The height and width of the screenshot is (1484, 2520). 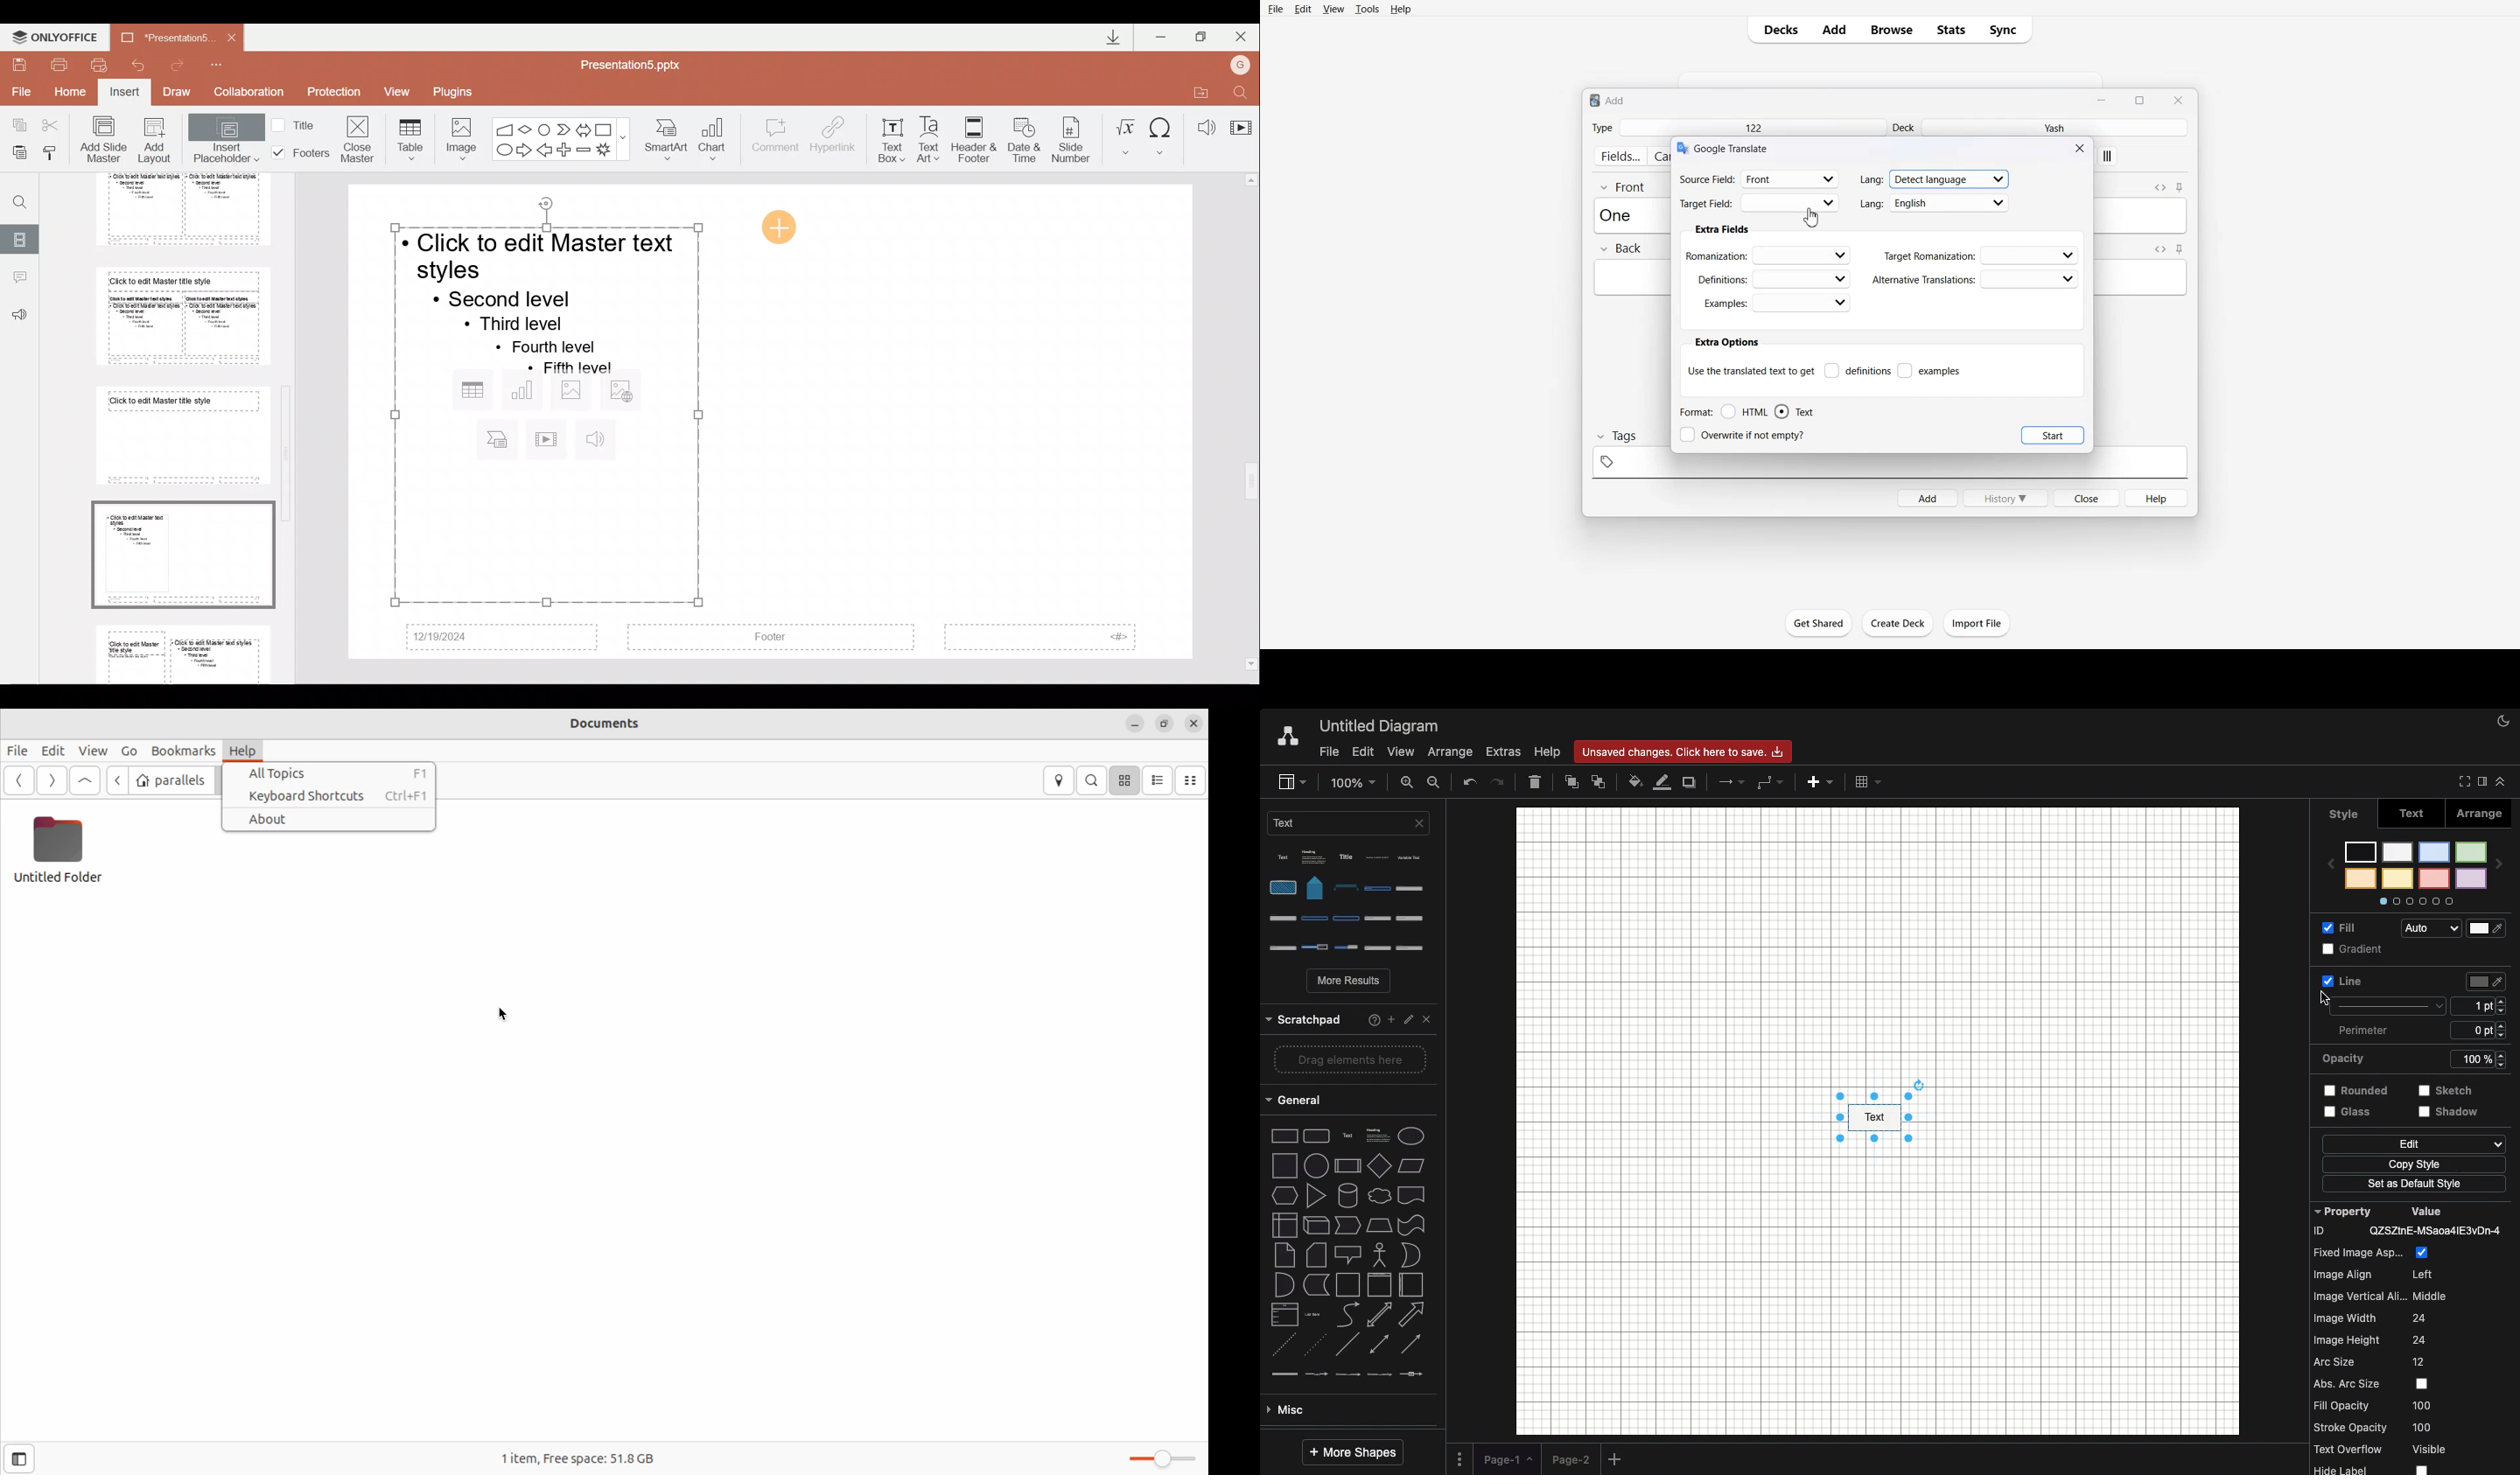 What do you see at coordinates (575, 1457) in the screenshot?
I see `1 item free space 51.8Gb` at bounding box center [575, 1457].